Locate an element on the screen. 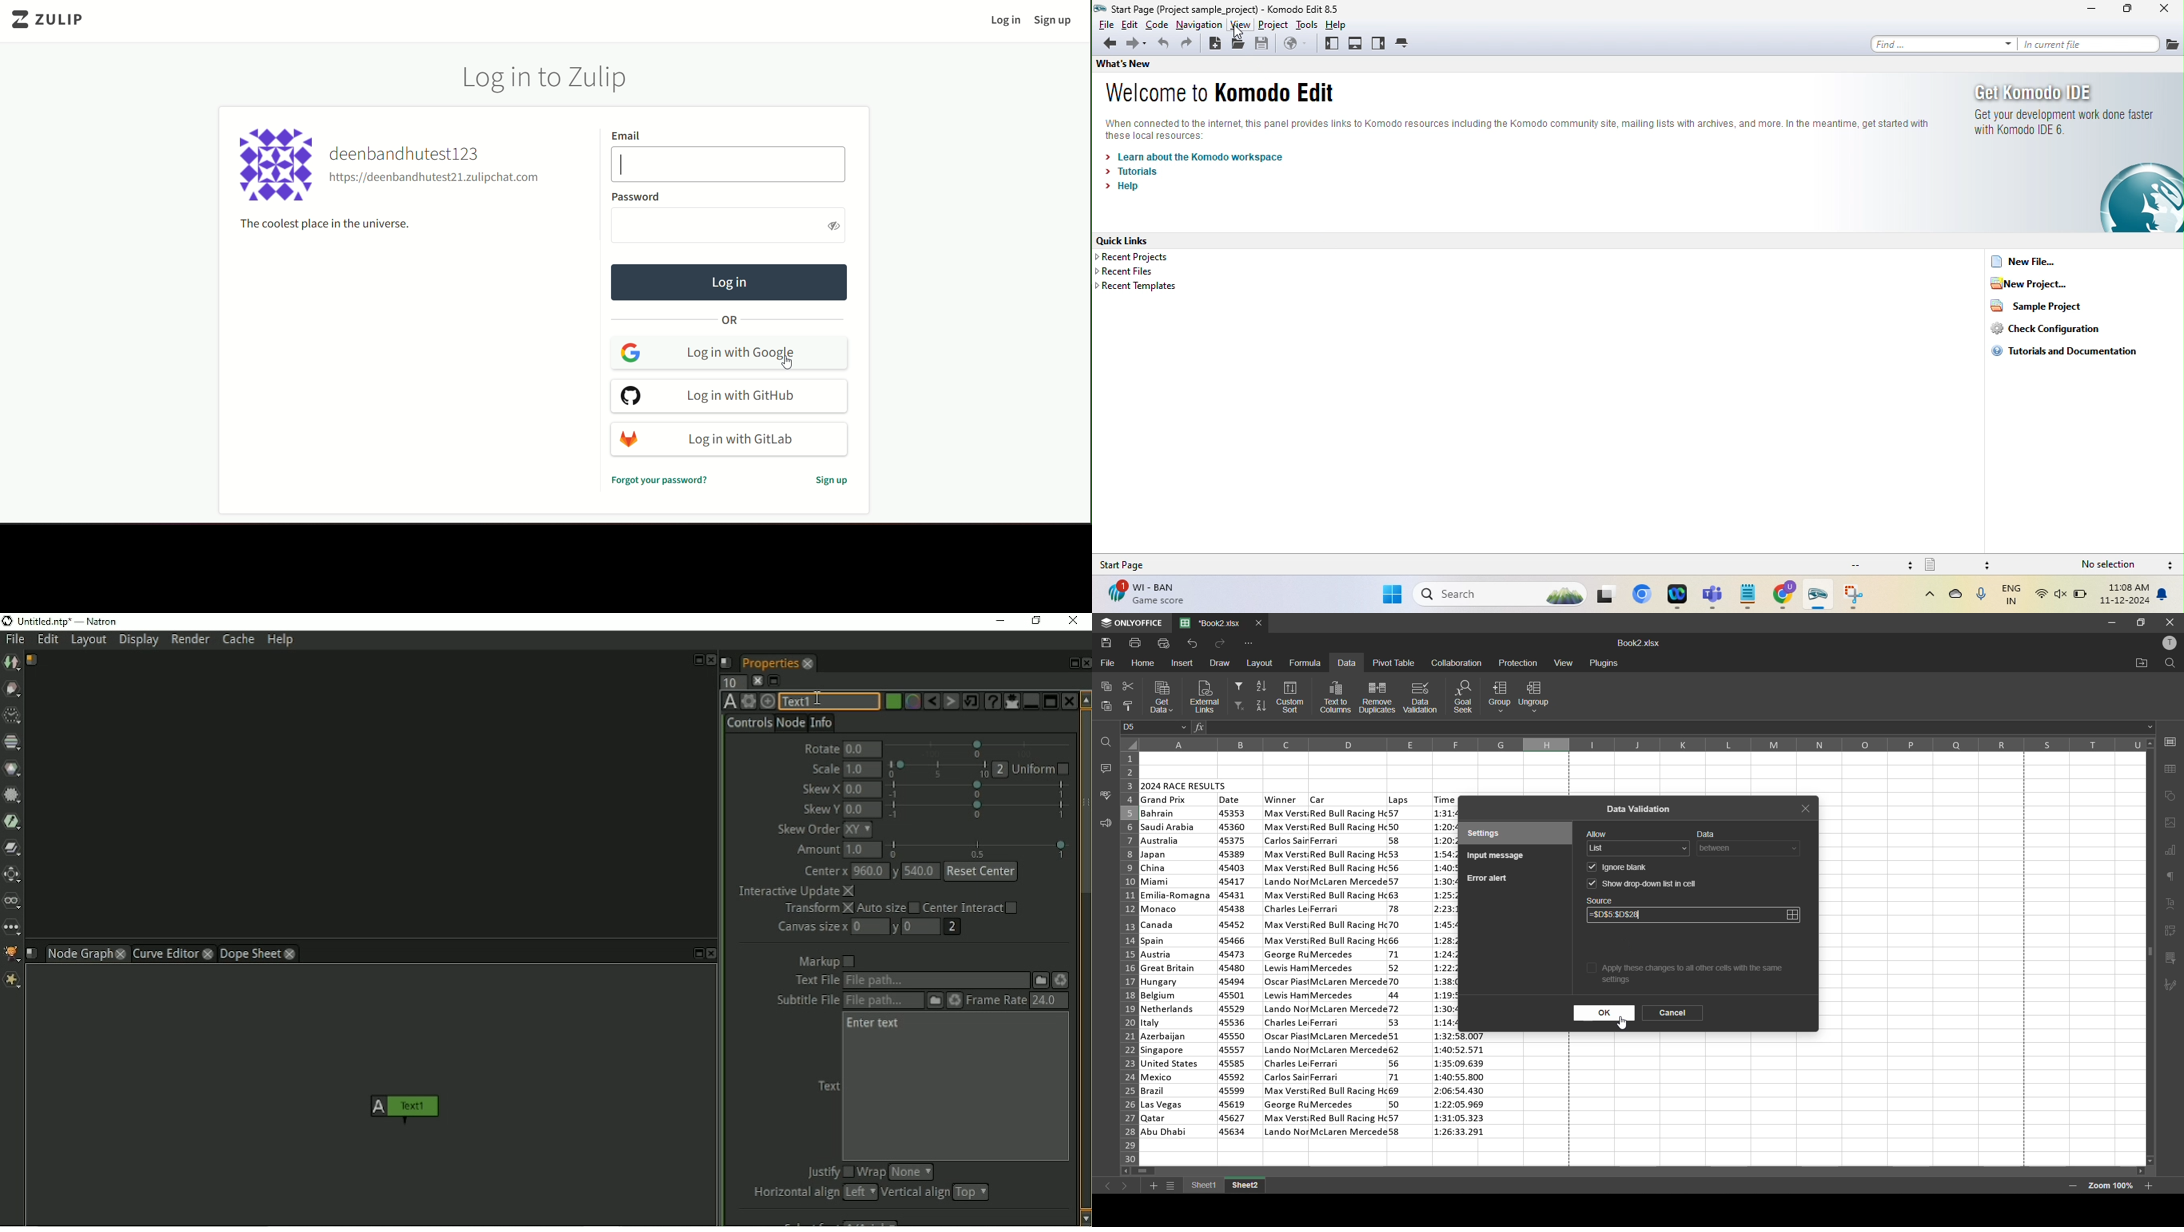  help is located at coordinates (1127, 187).